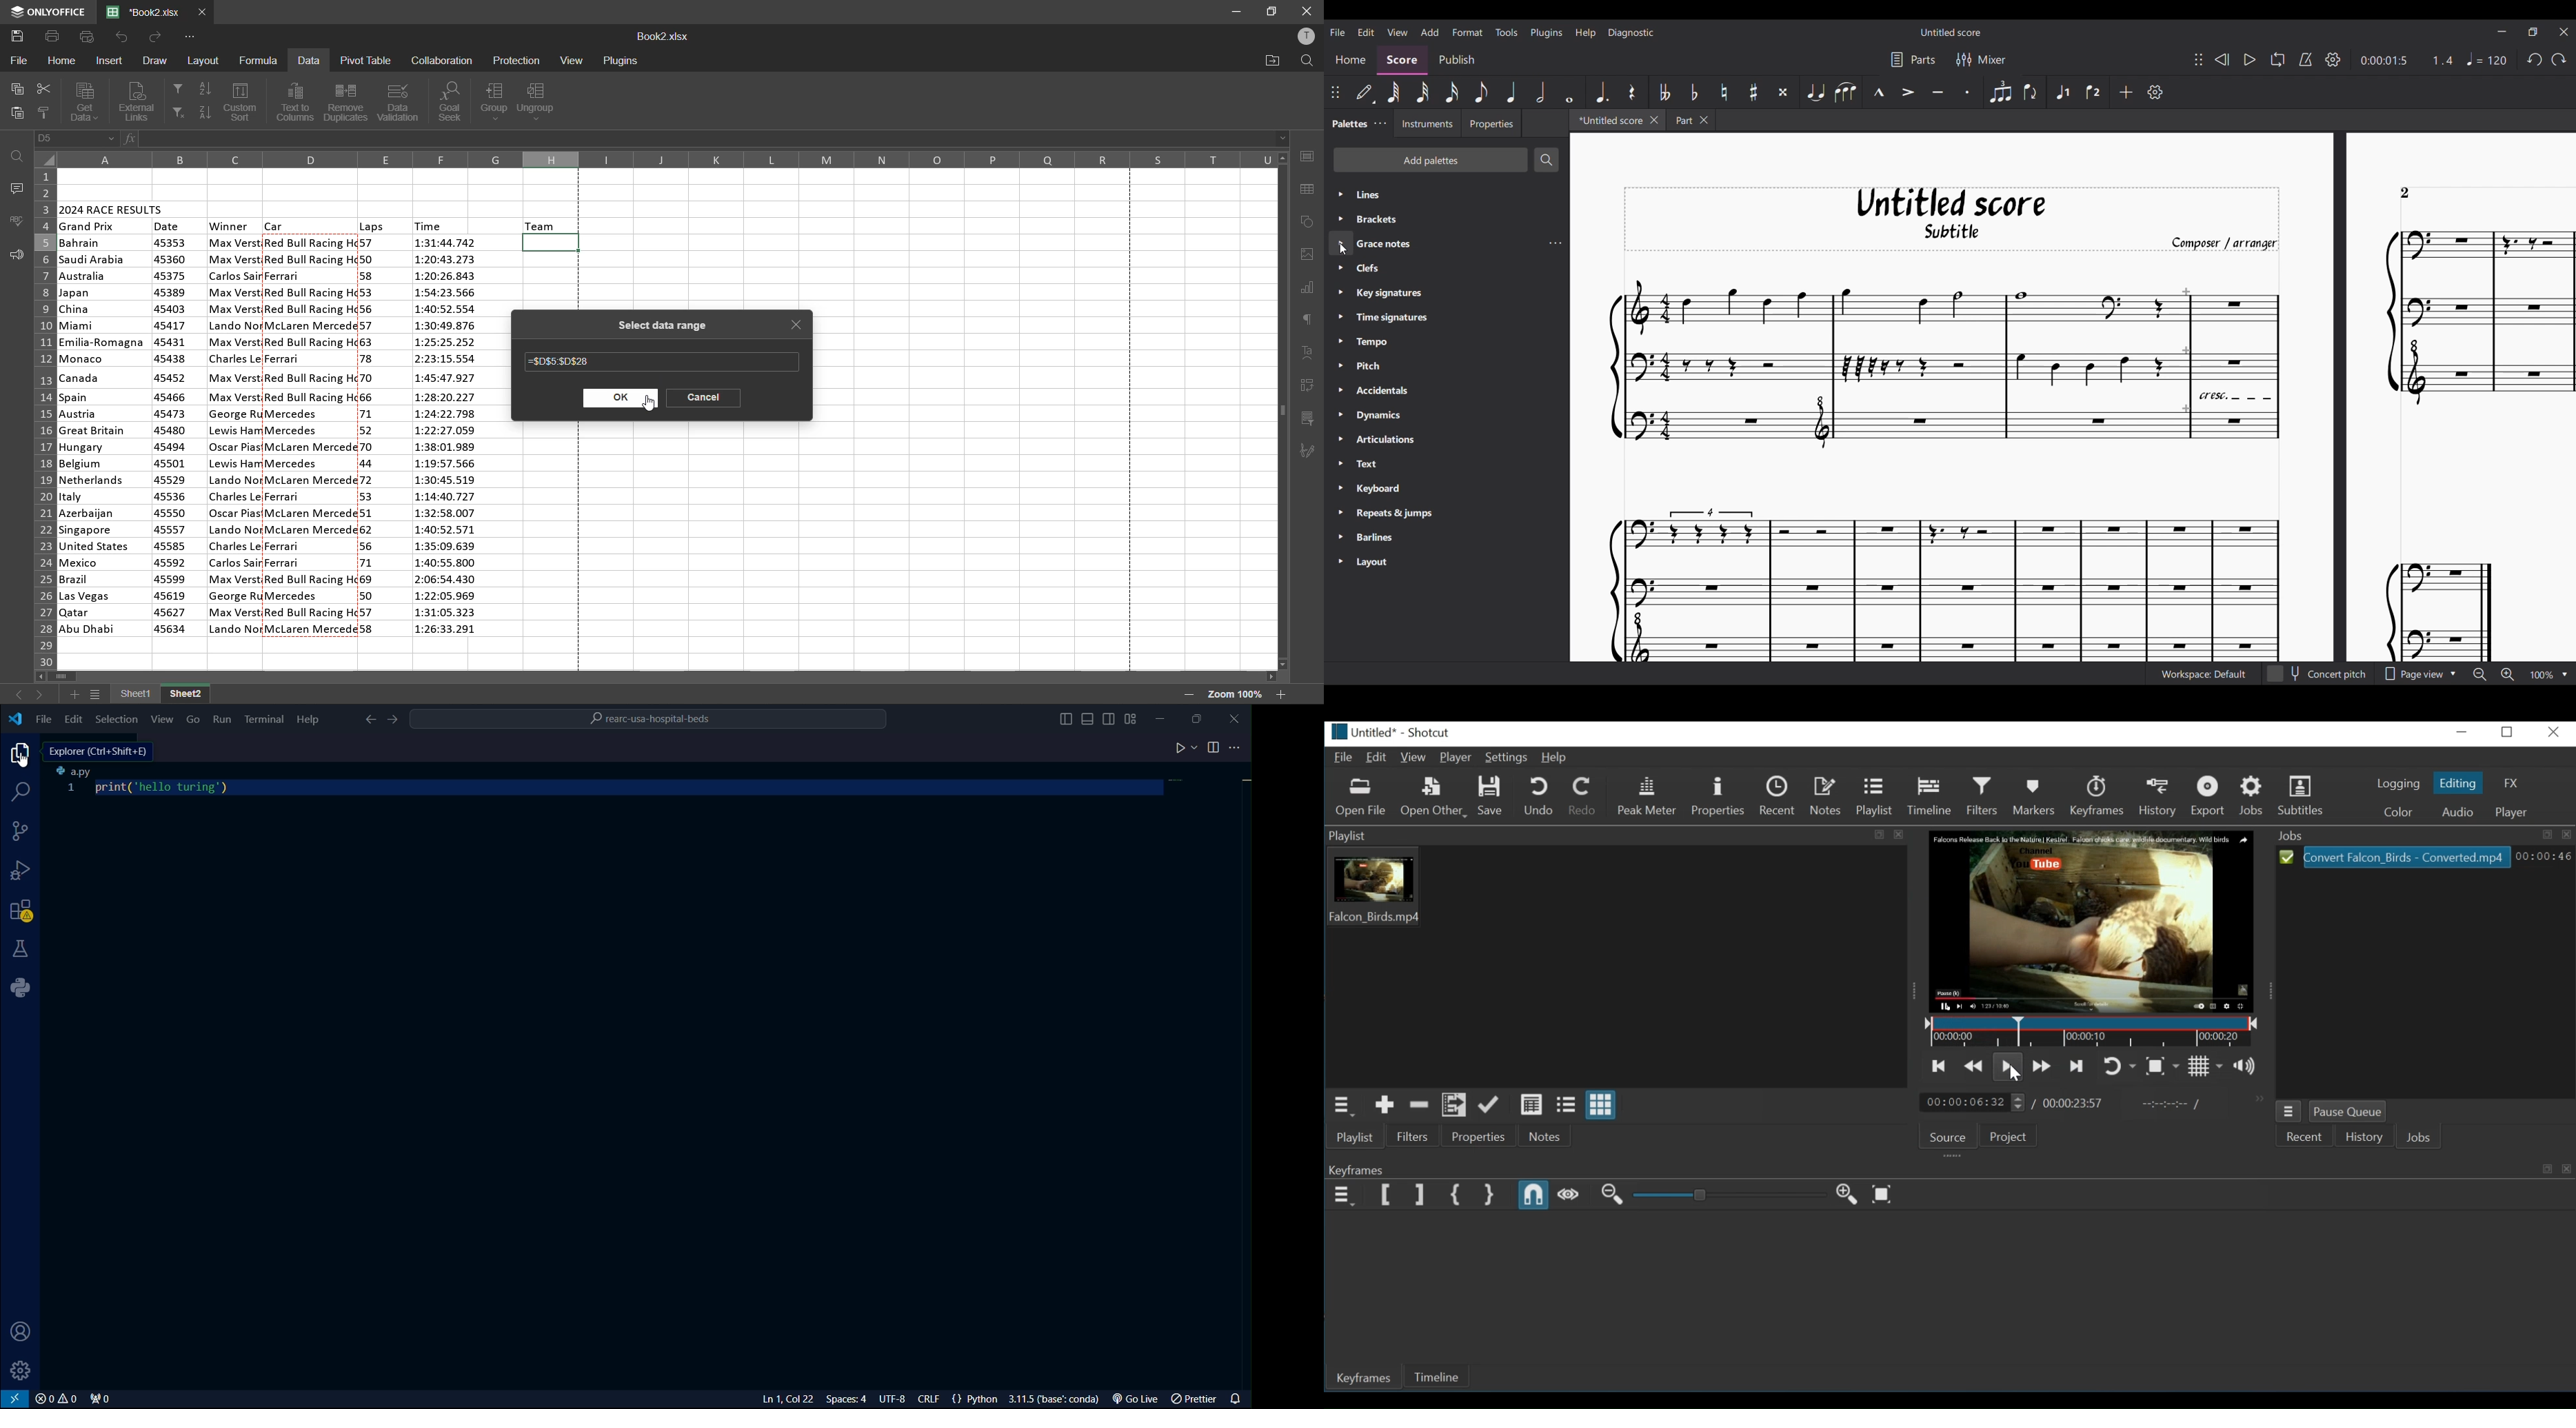 This screenshot has width=2576, height=1428. I want to click on Jobs Menu, so click(2290, 1112).